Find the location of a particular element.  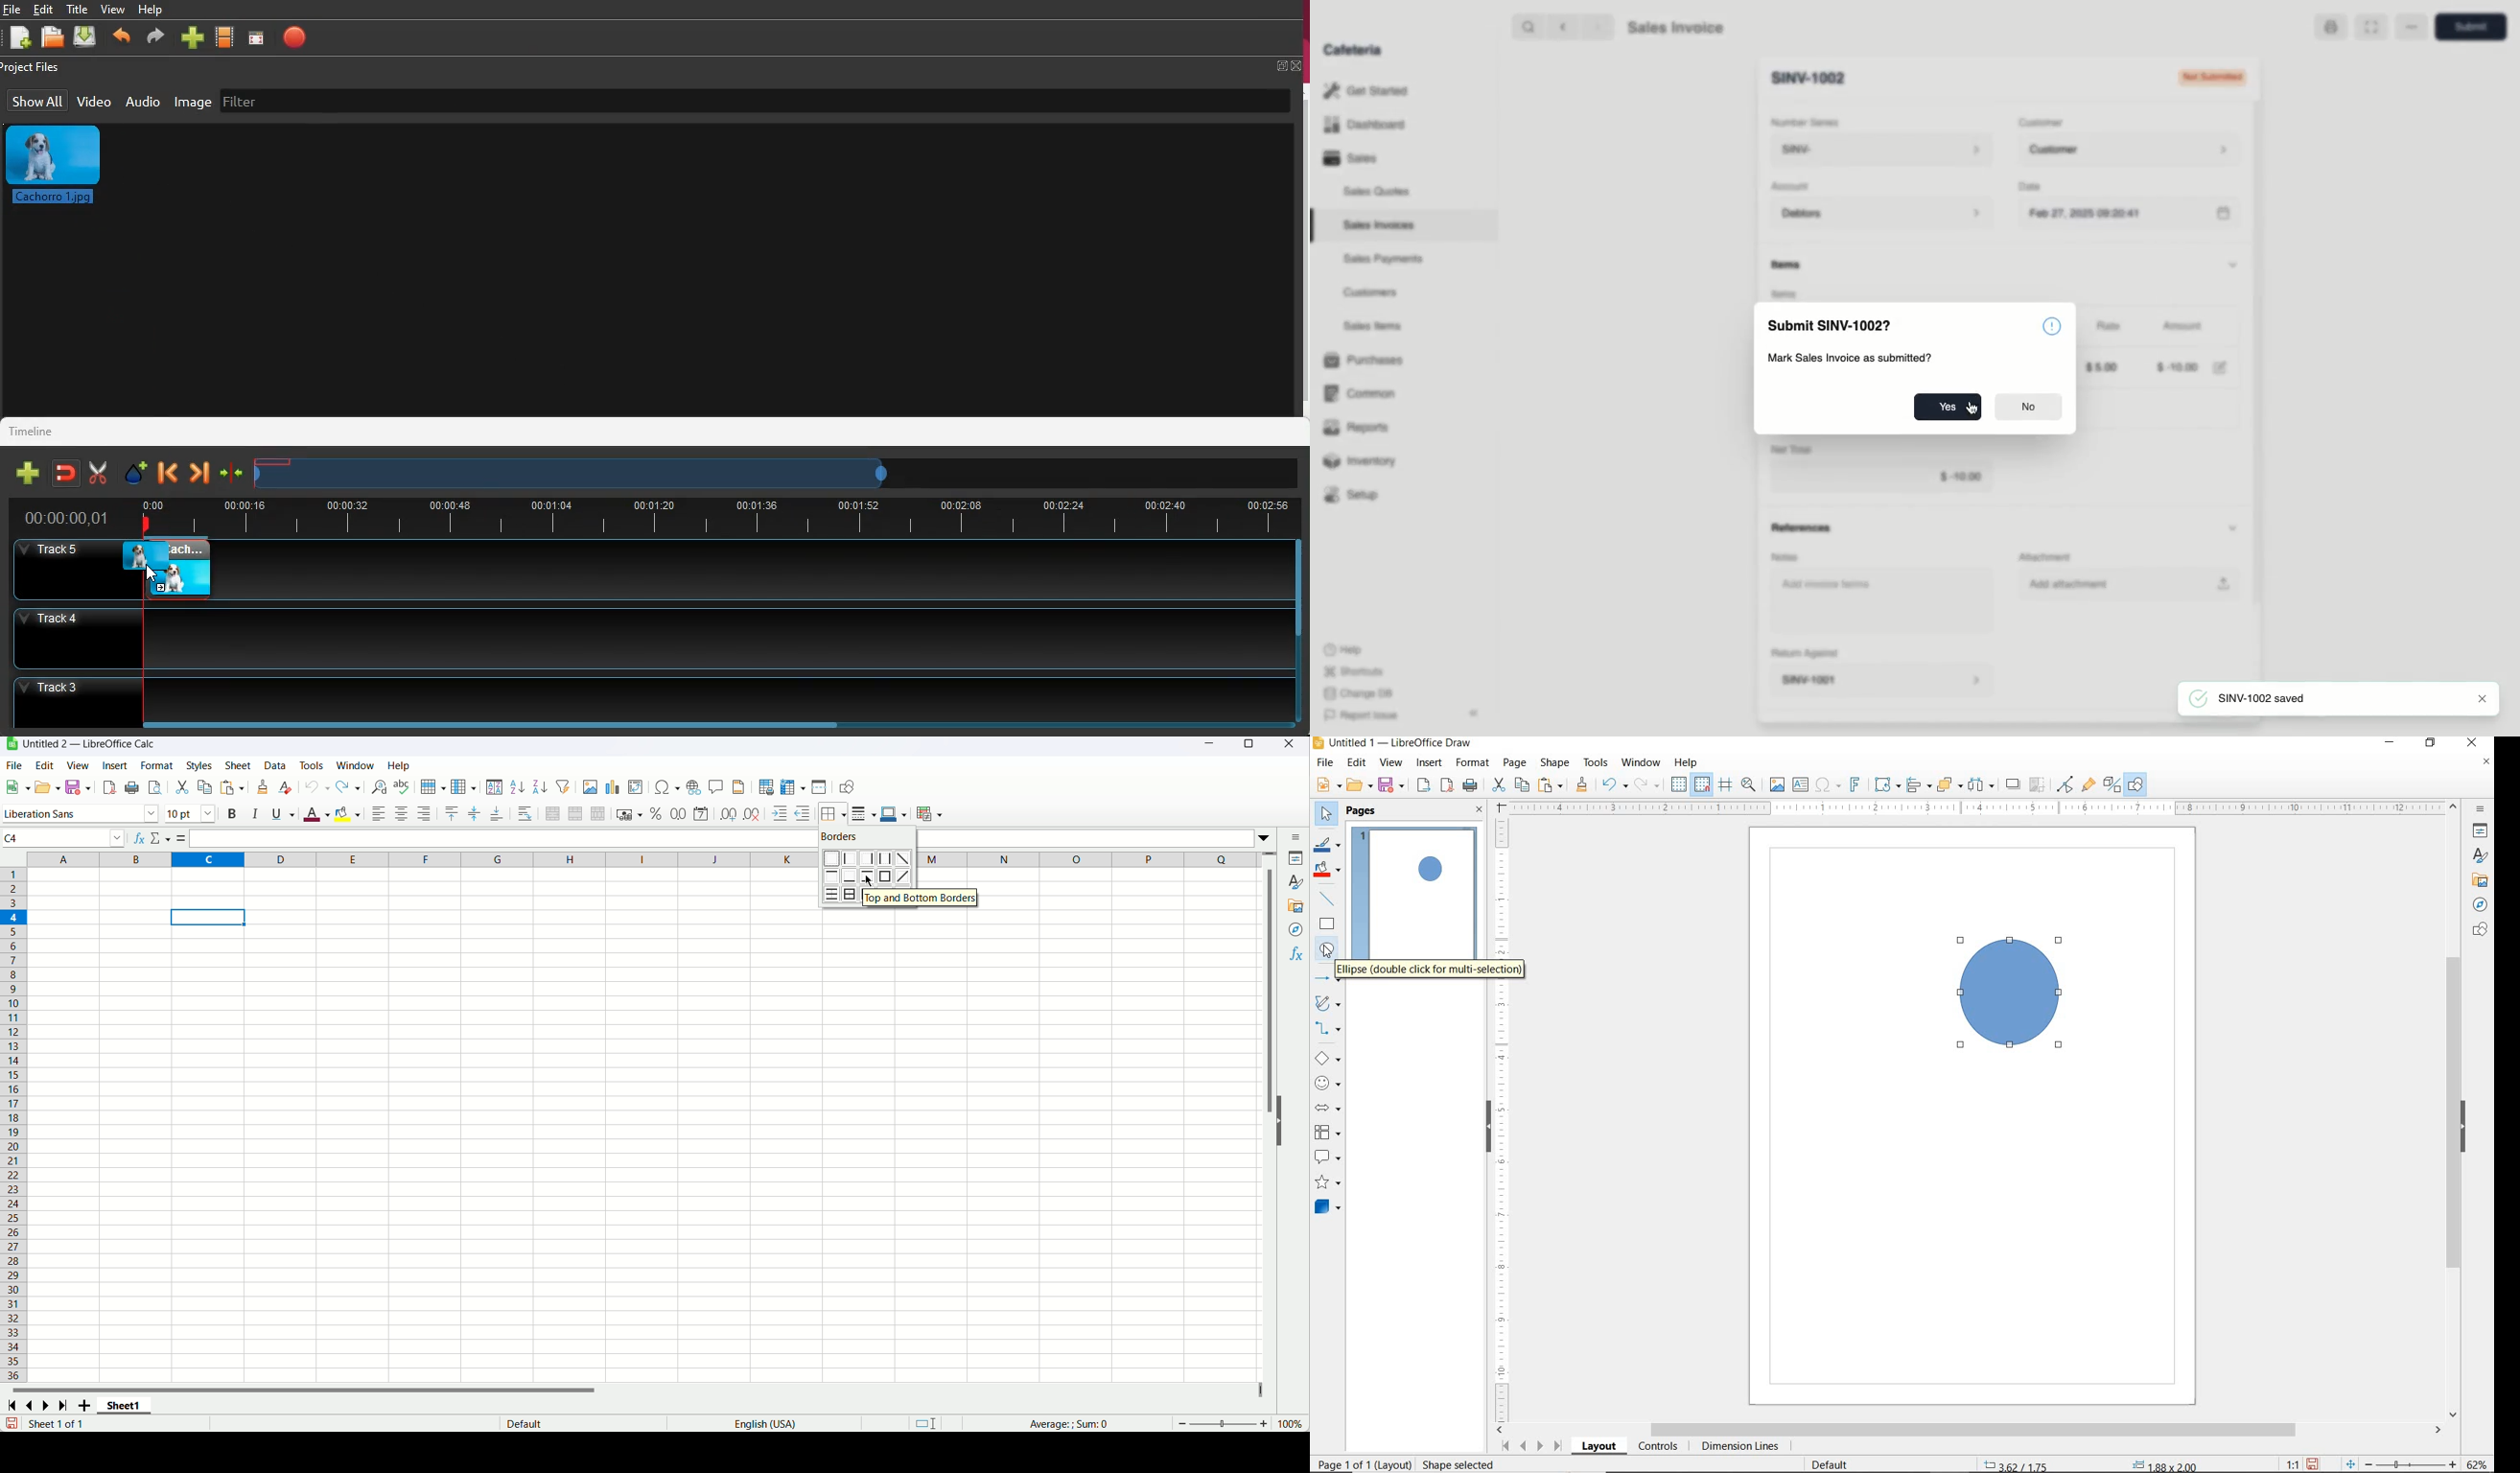

INSERT TEXT BOX is located at coordinates (1802, 785).